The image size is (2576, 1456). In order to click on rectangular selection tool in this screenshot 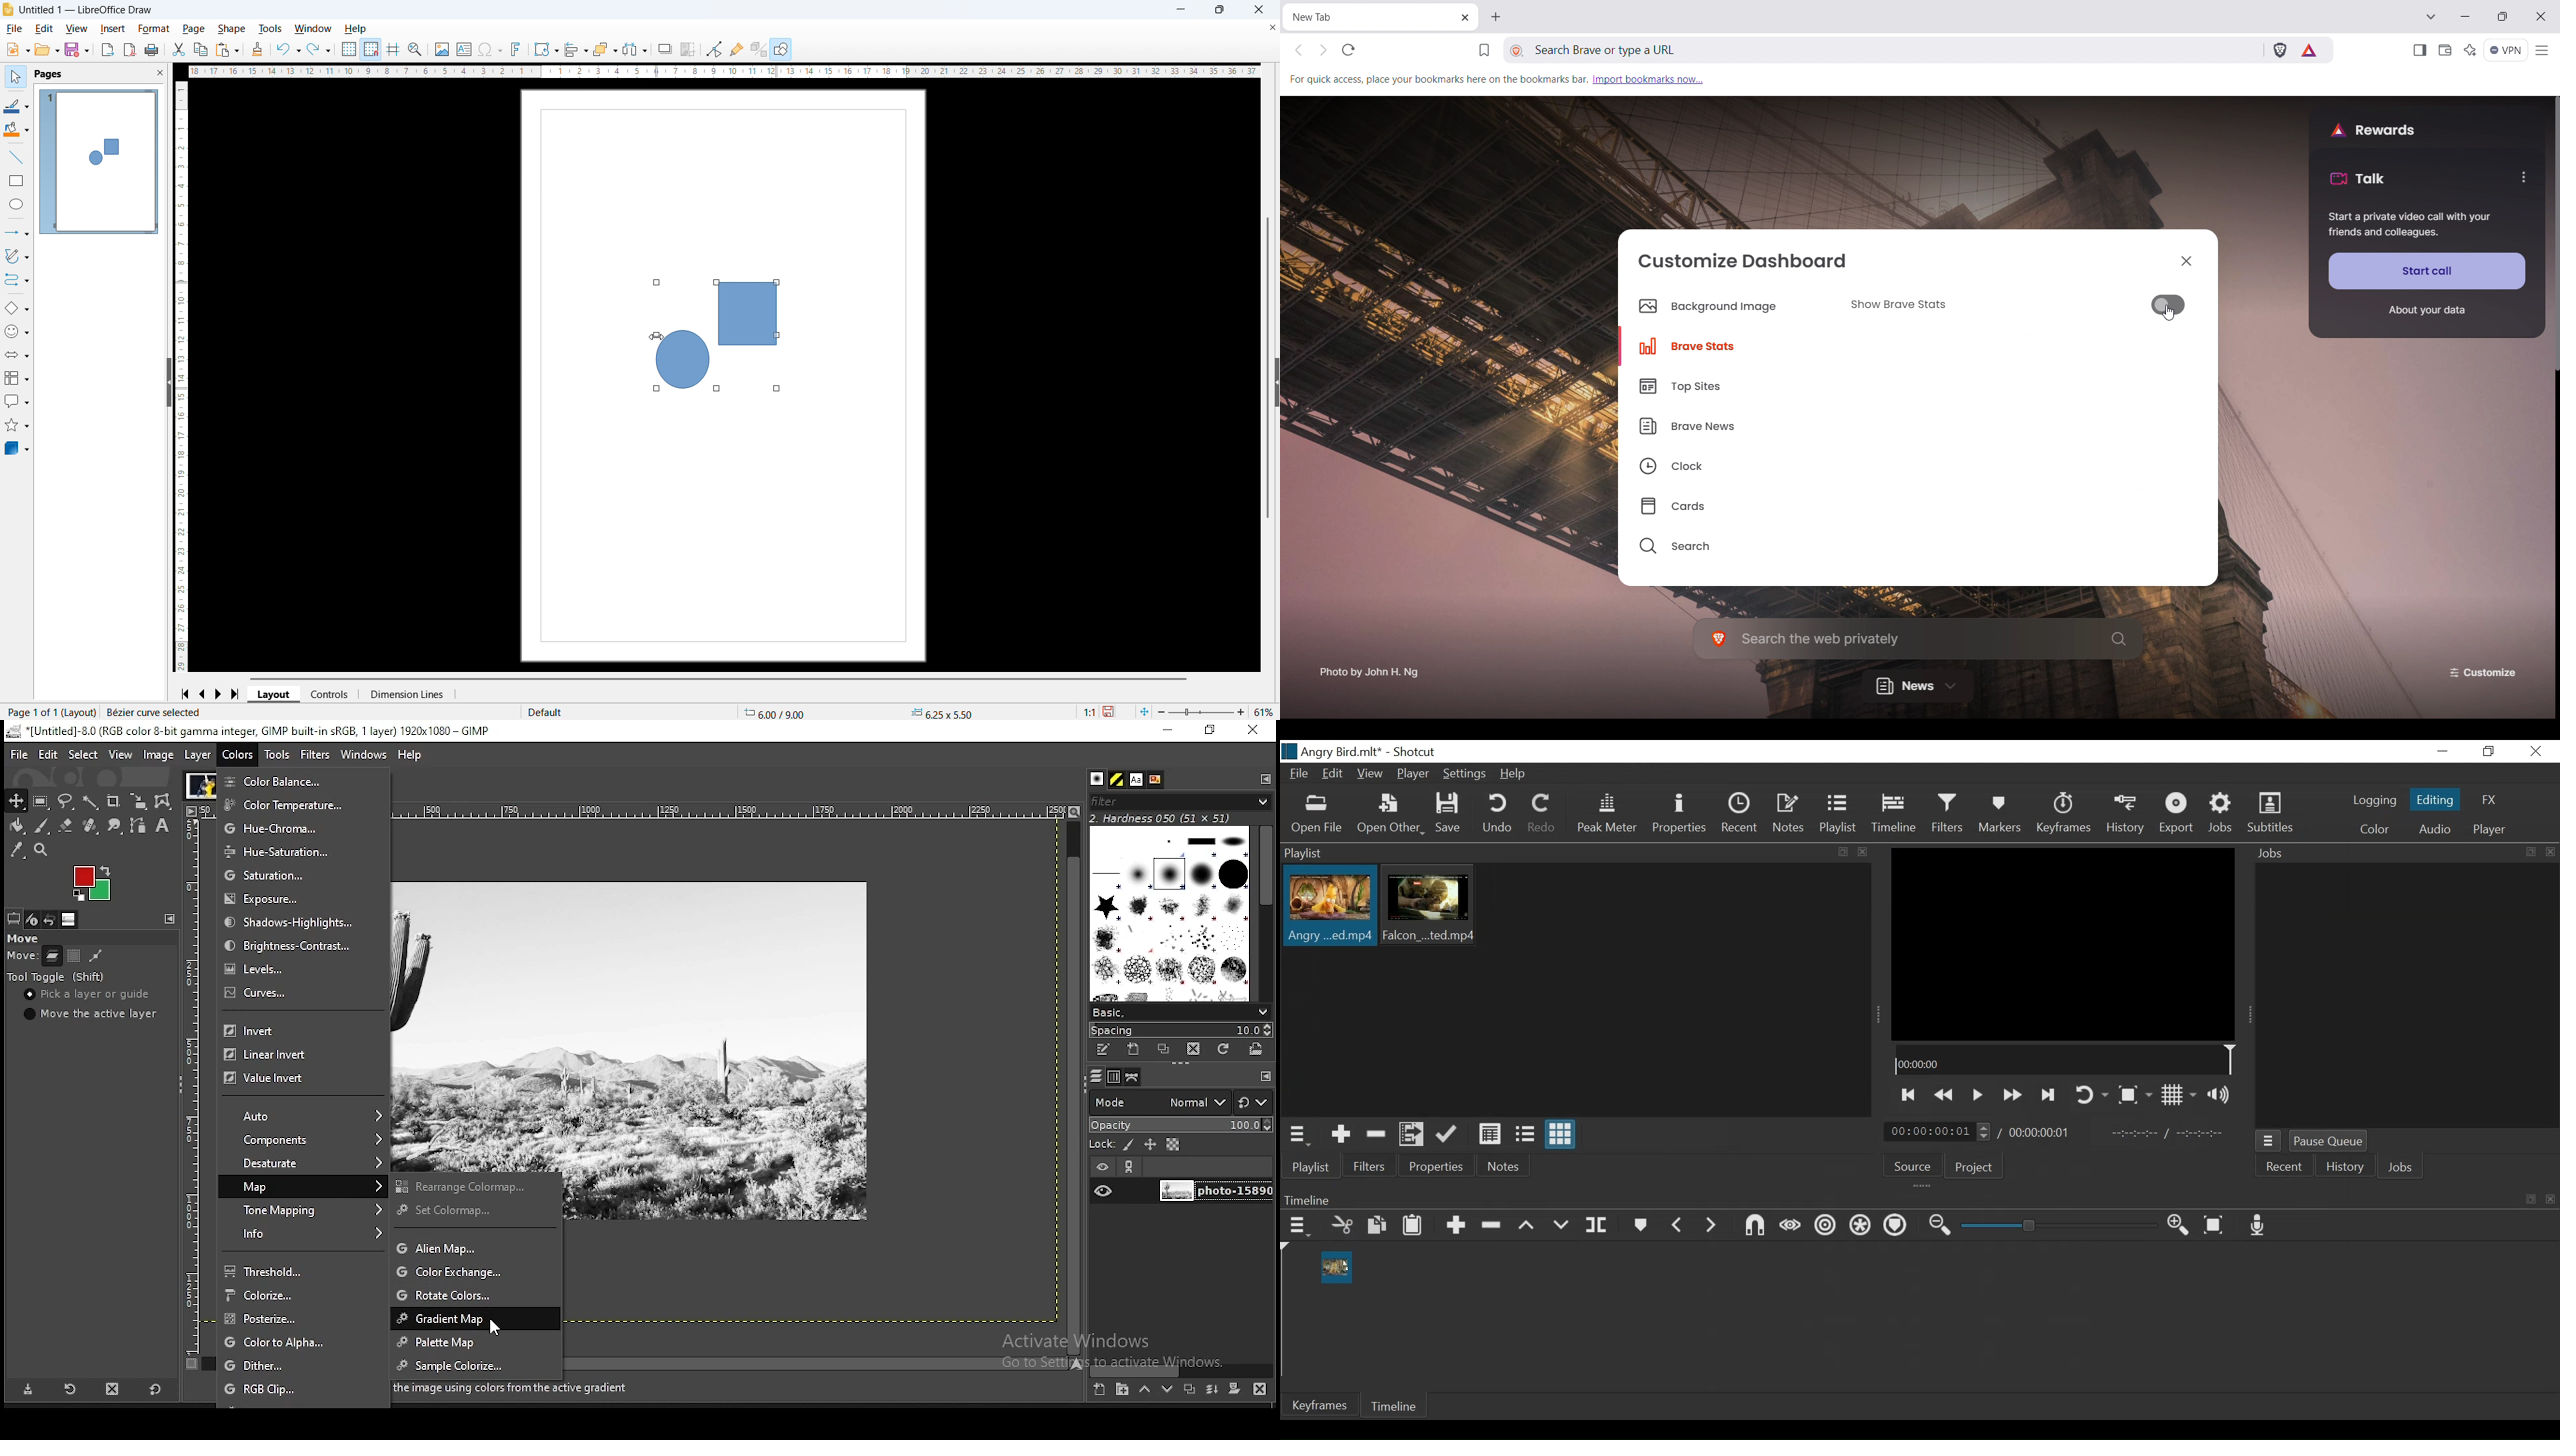, I will do `click(41, 801)`.